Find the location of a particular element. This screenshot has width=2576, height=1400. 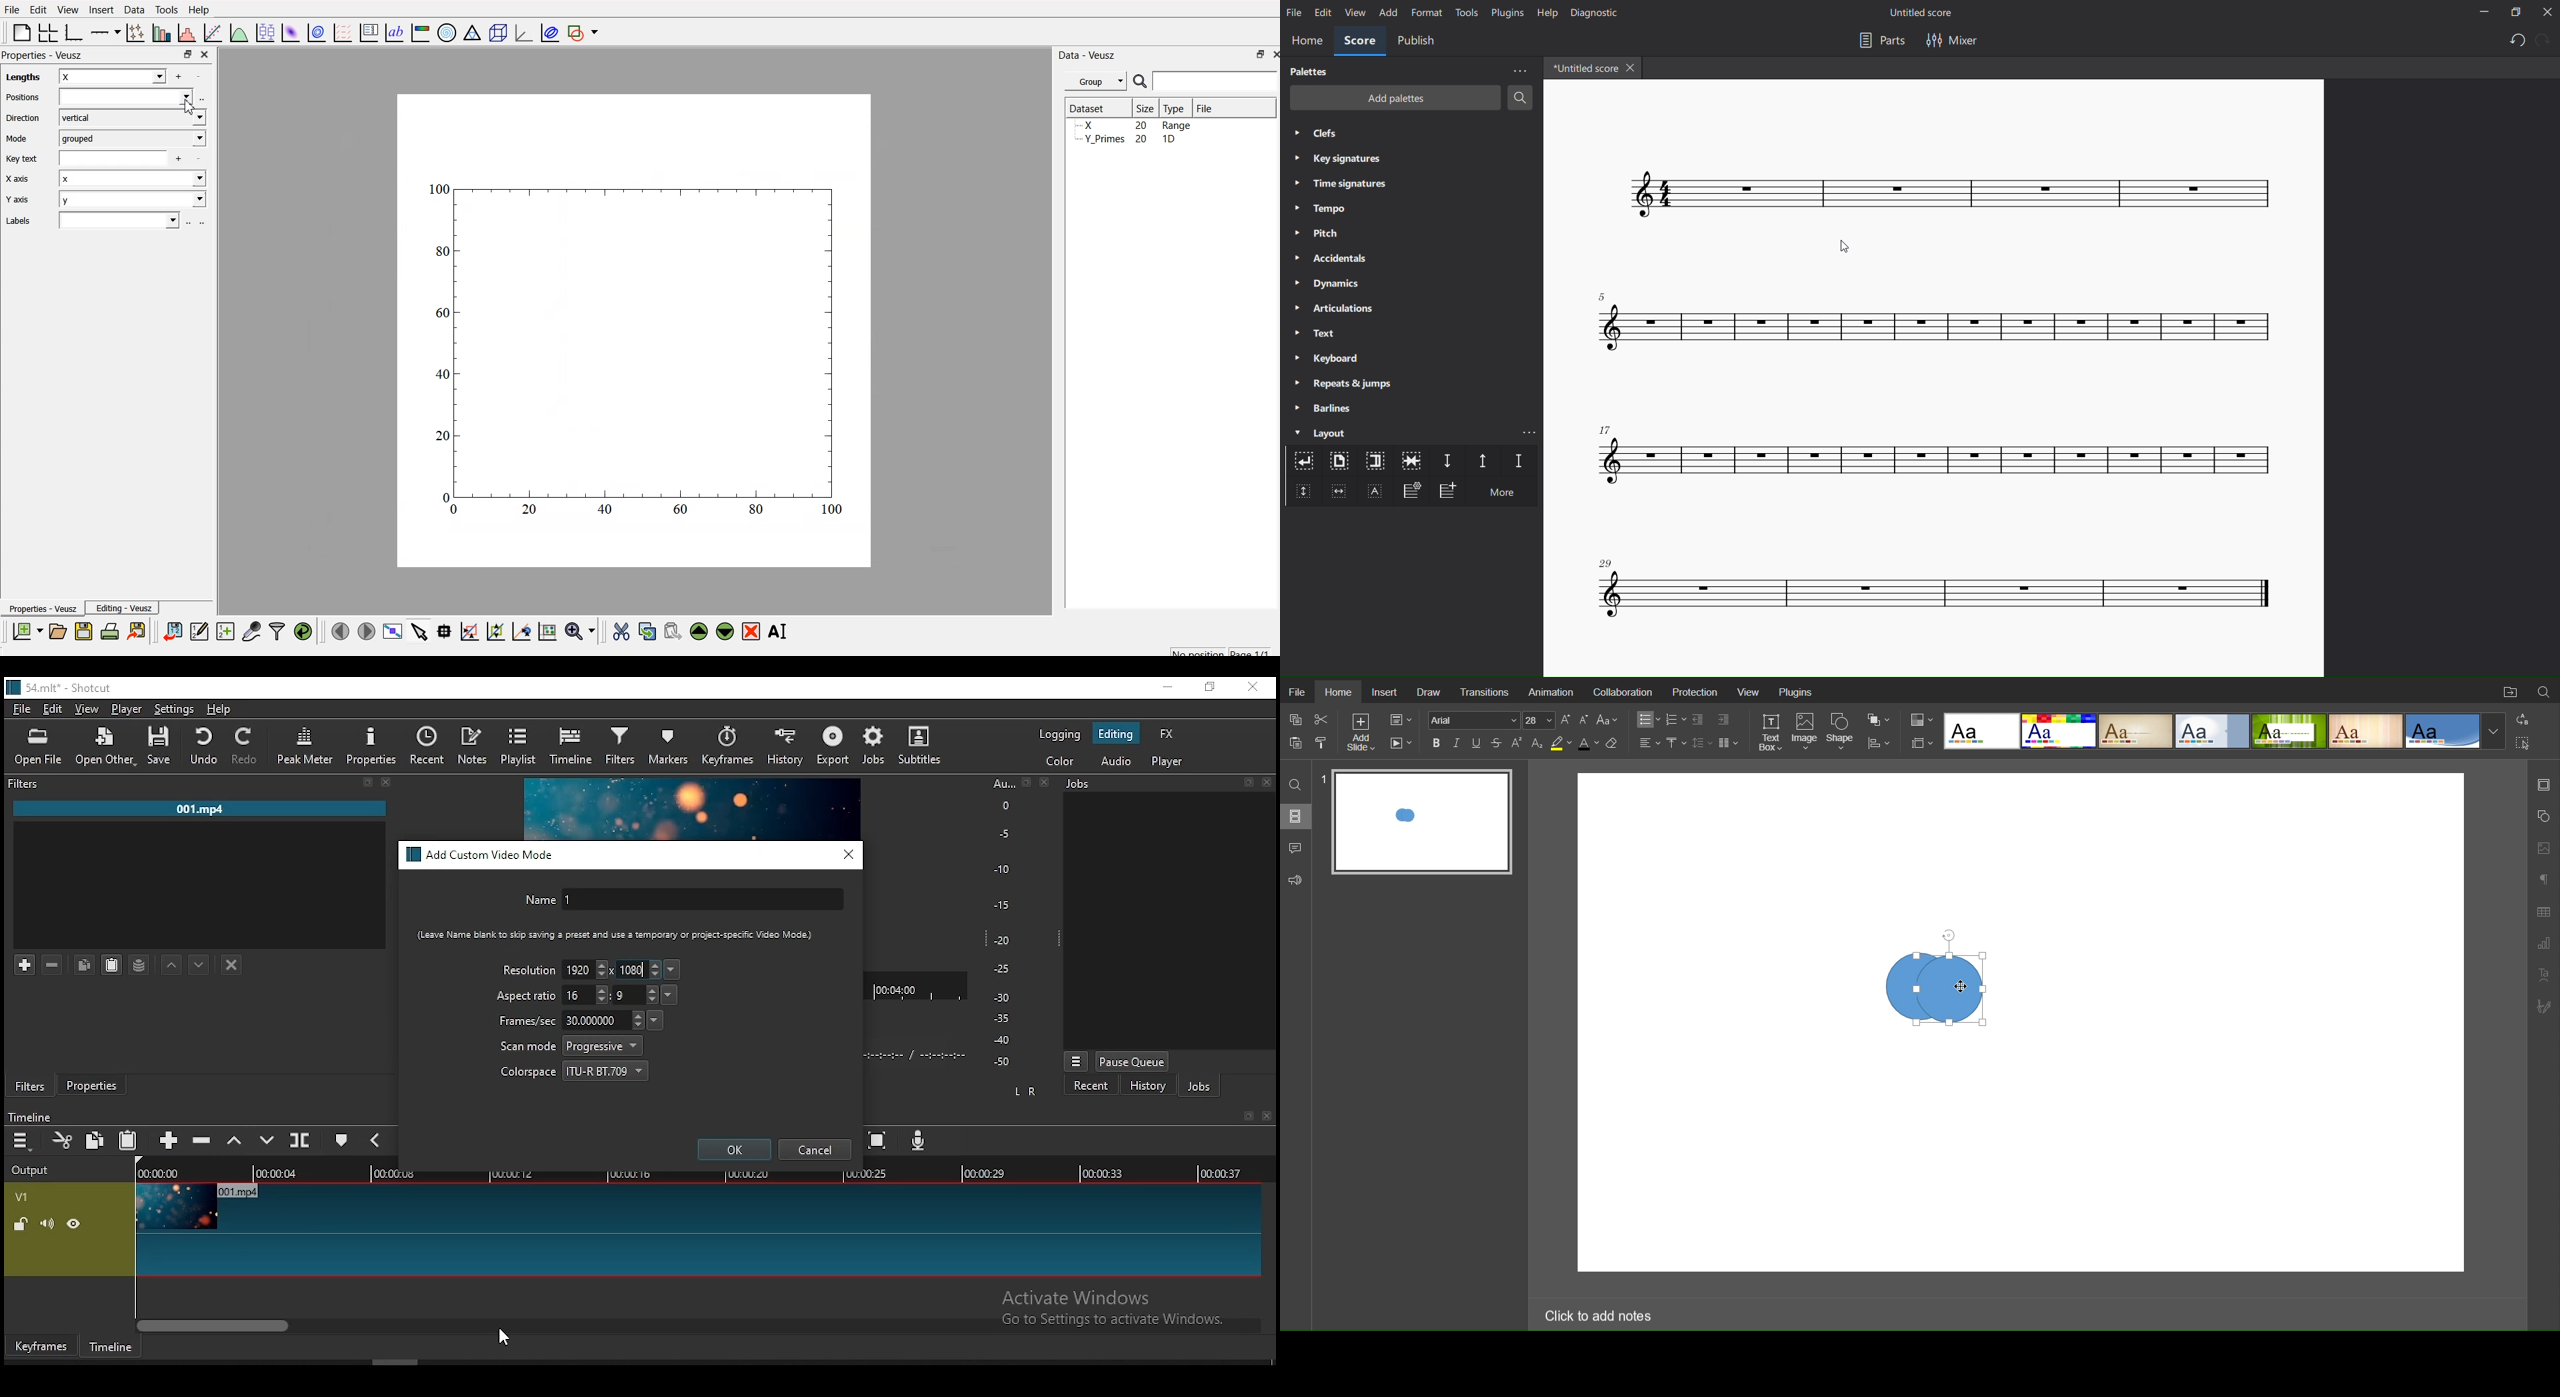

keyframes is located at coordinates (727, 749).